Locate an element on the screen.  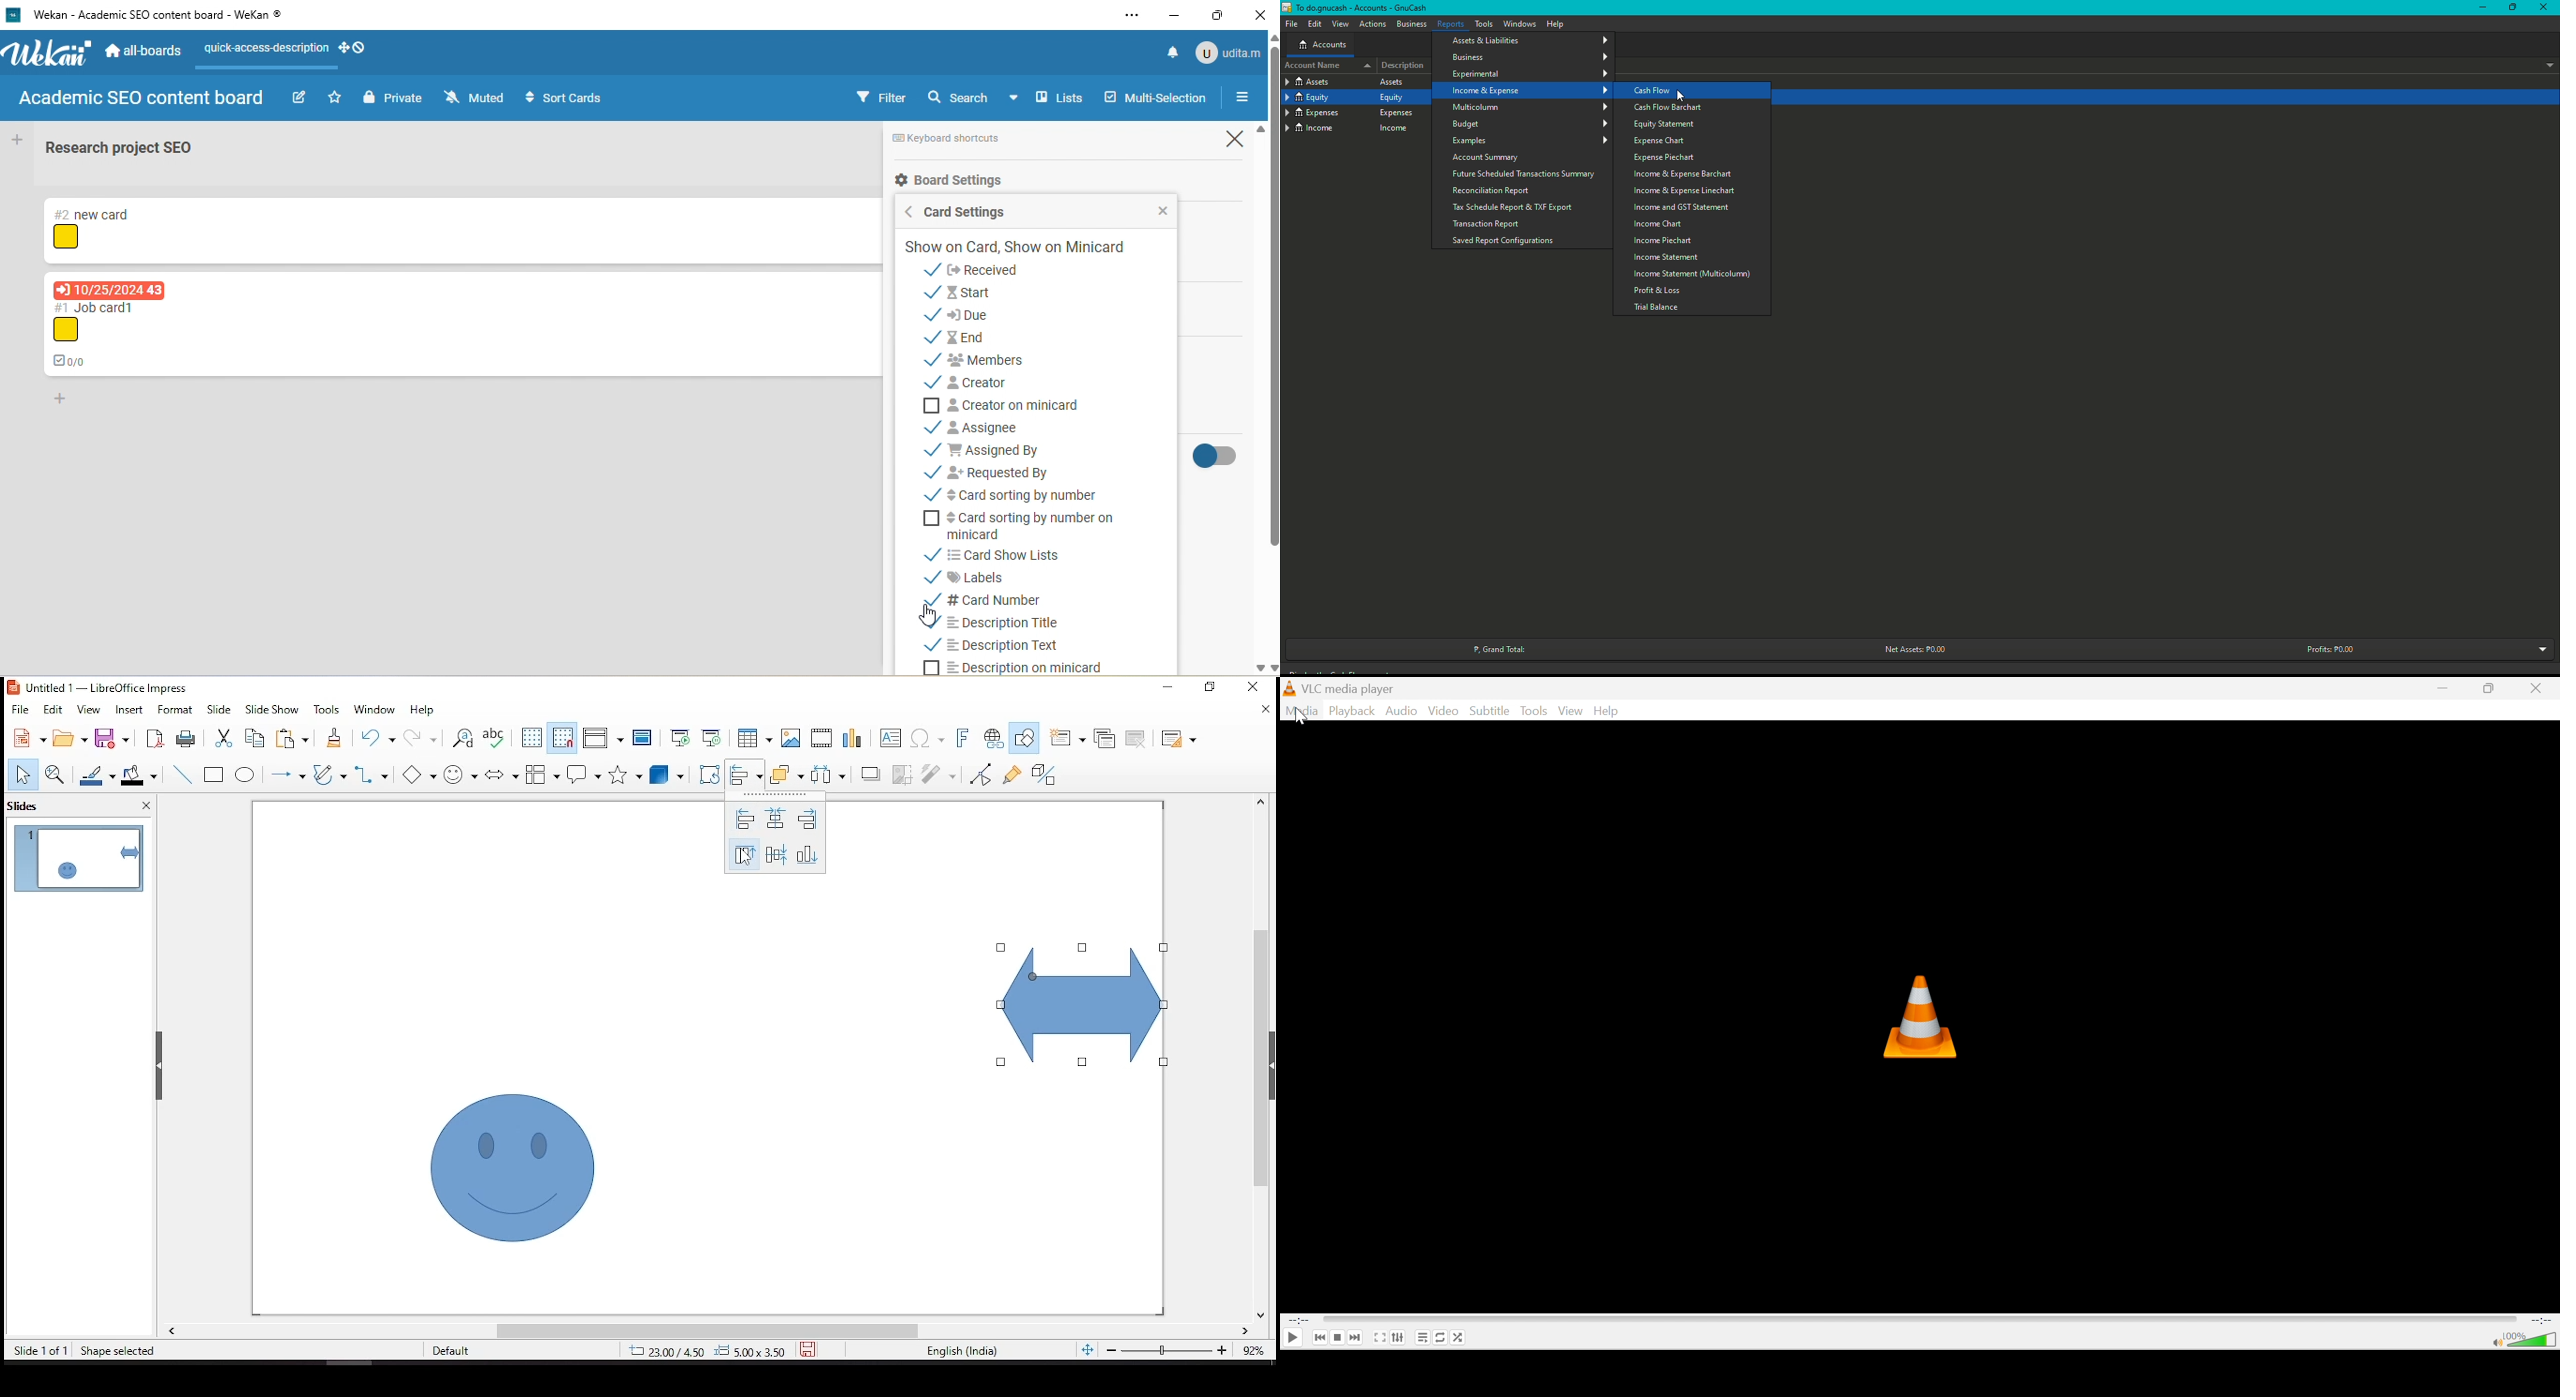
start from first slide is located at coordinates (677, 736).